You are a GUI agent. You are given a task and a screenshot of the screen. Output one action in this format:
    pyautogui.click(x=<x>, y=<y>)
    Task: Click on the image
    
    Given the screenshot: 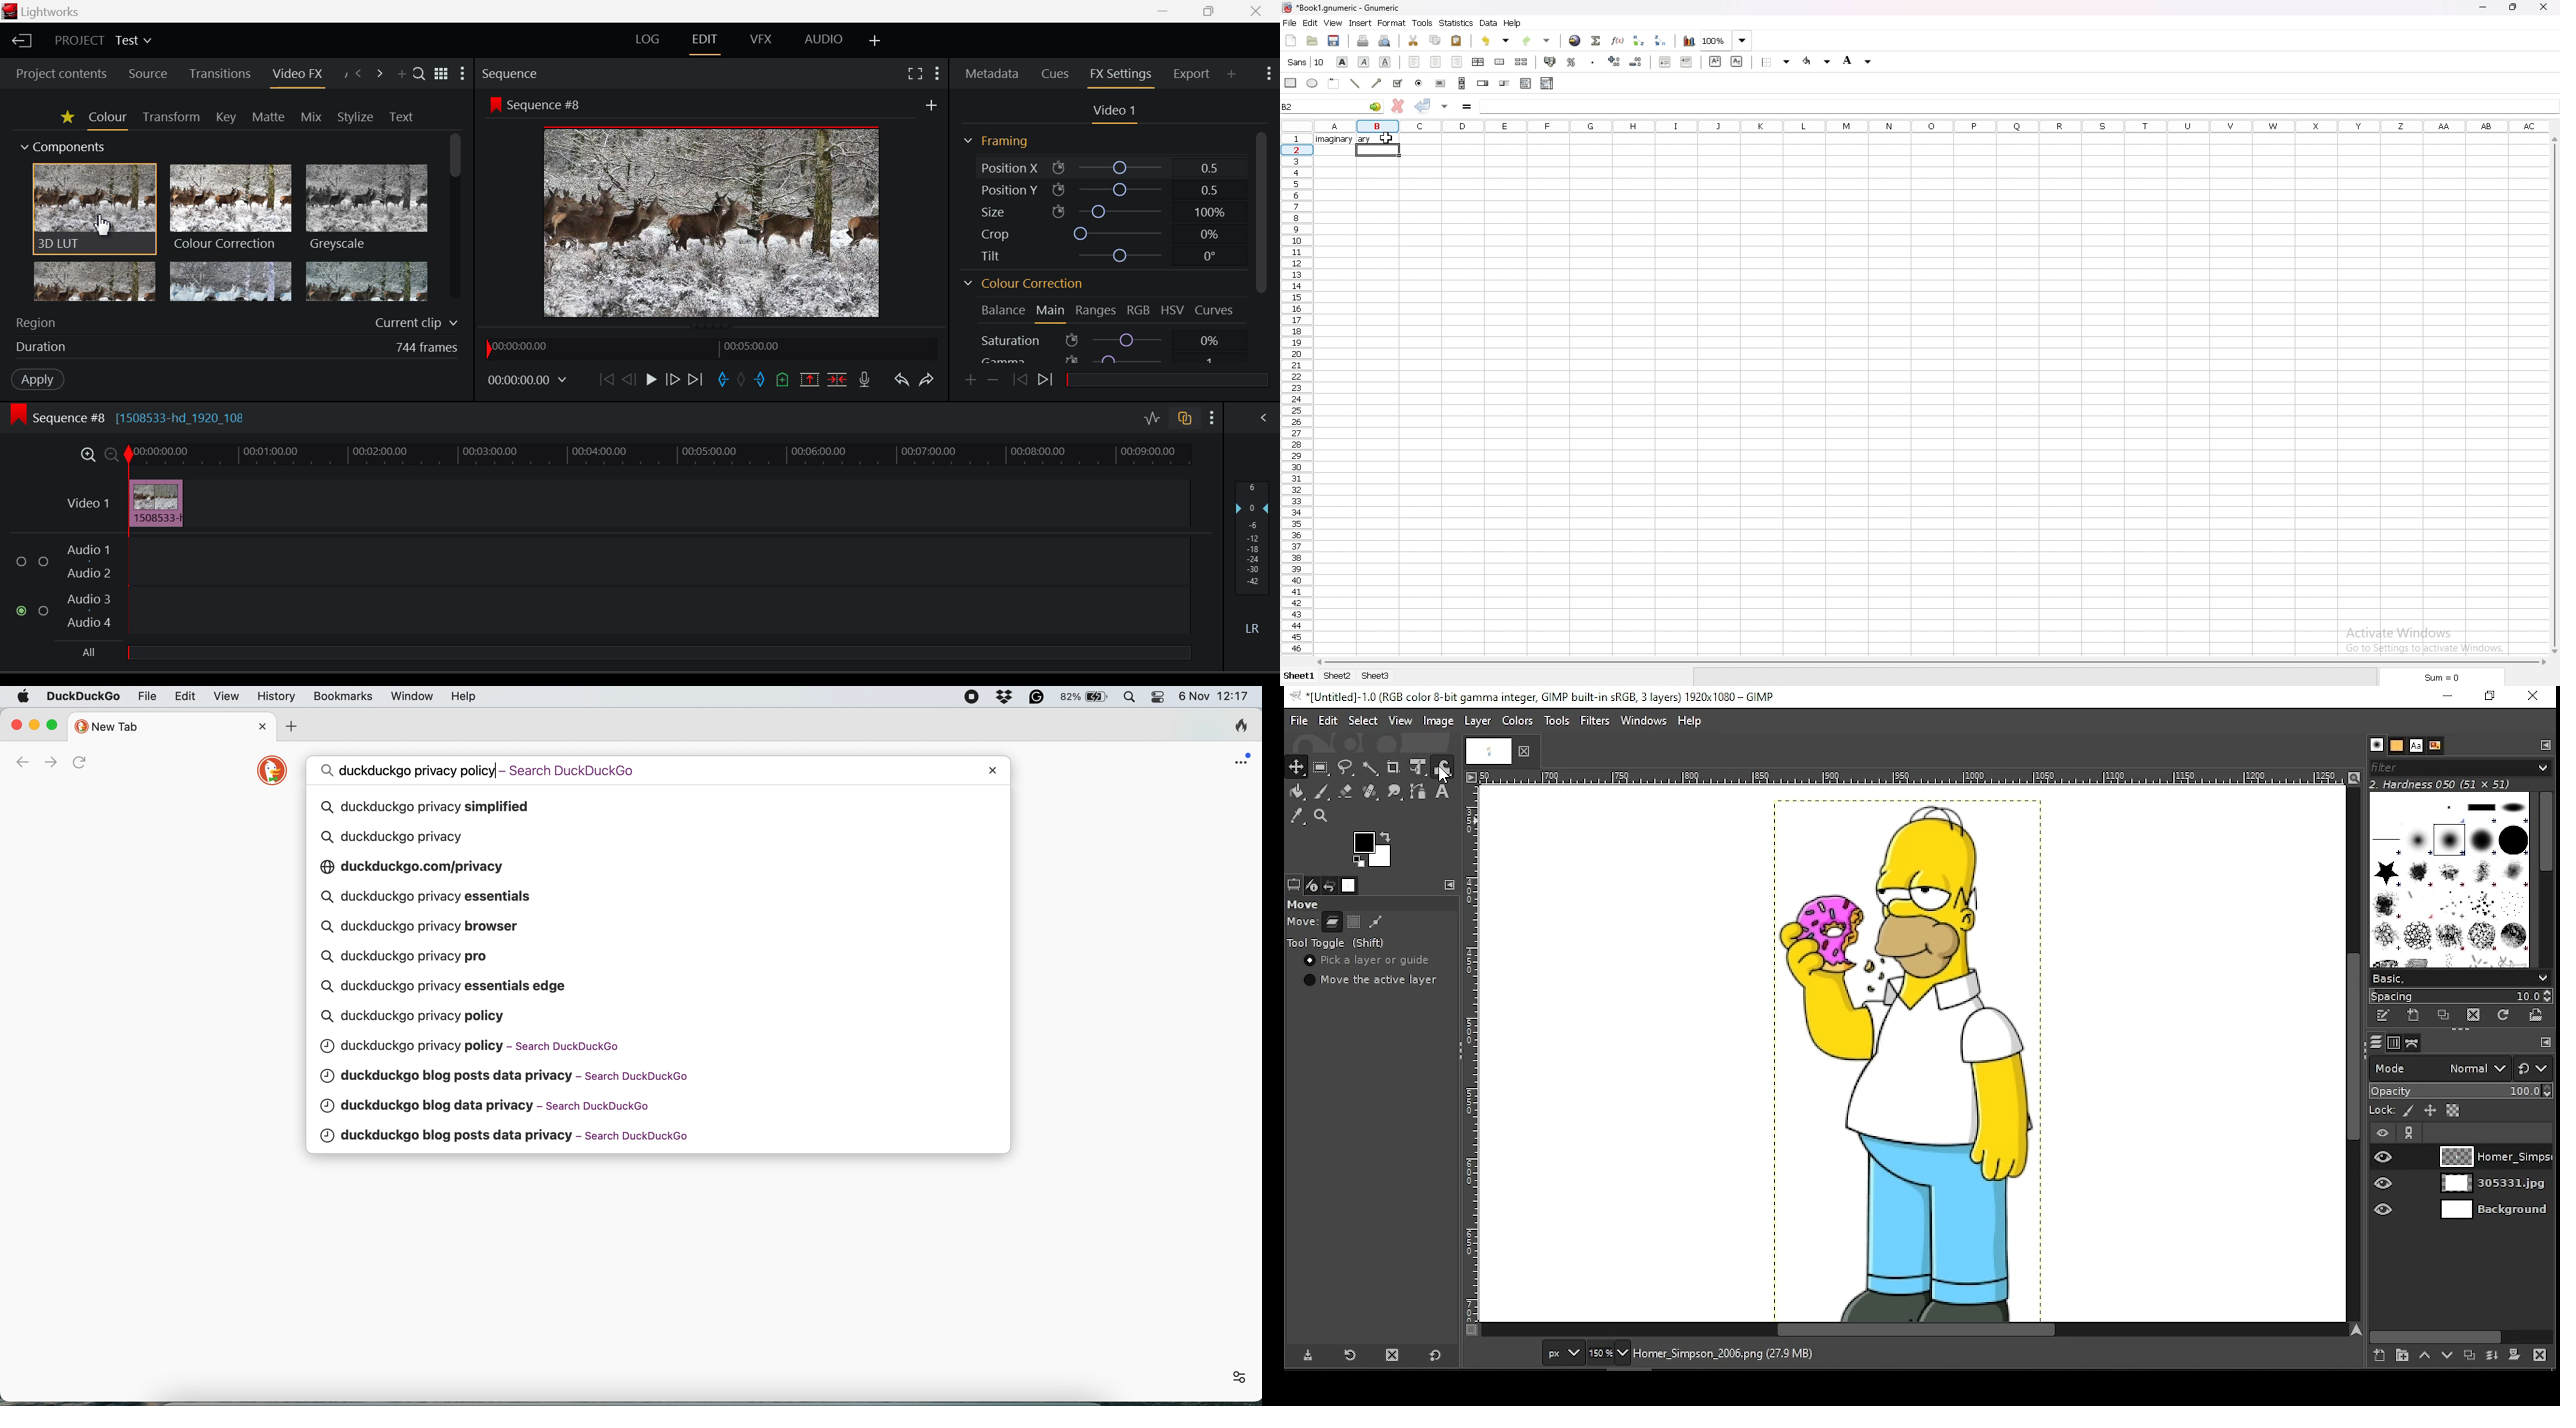 What is the action you would take?
    pyautogui.click(x=1909, y=1060)
    